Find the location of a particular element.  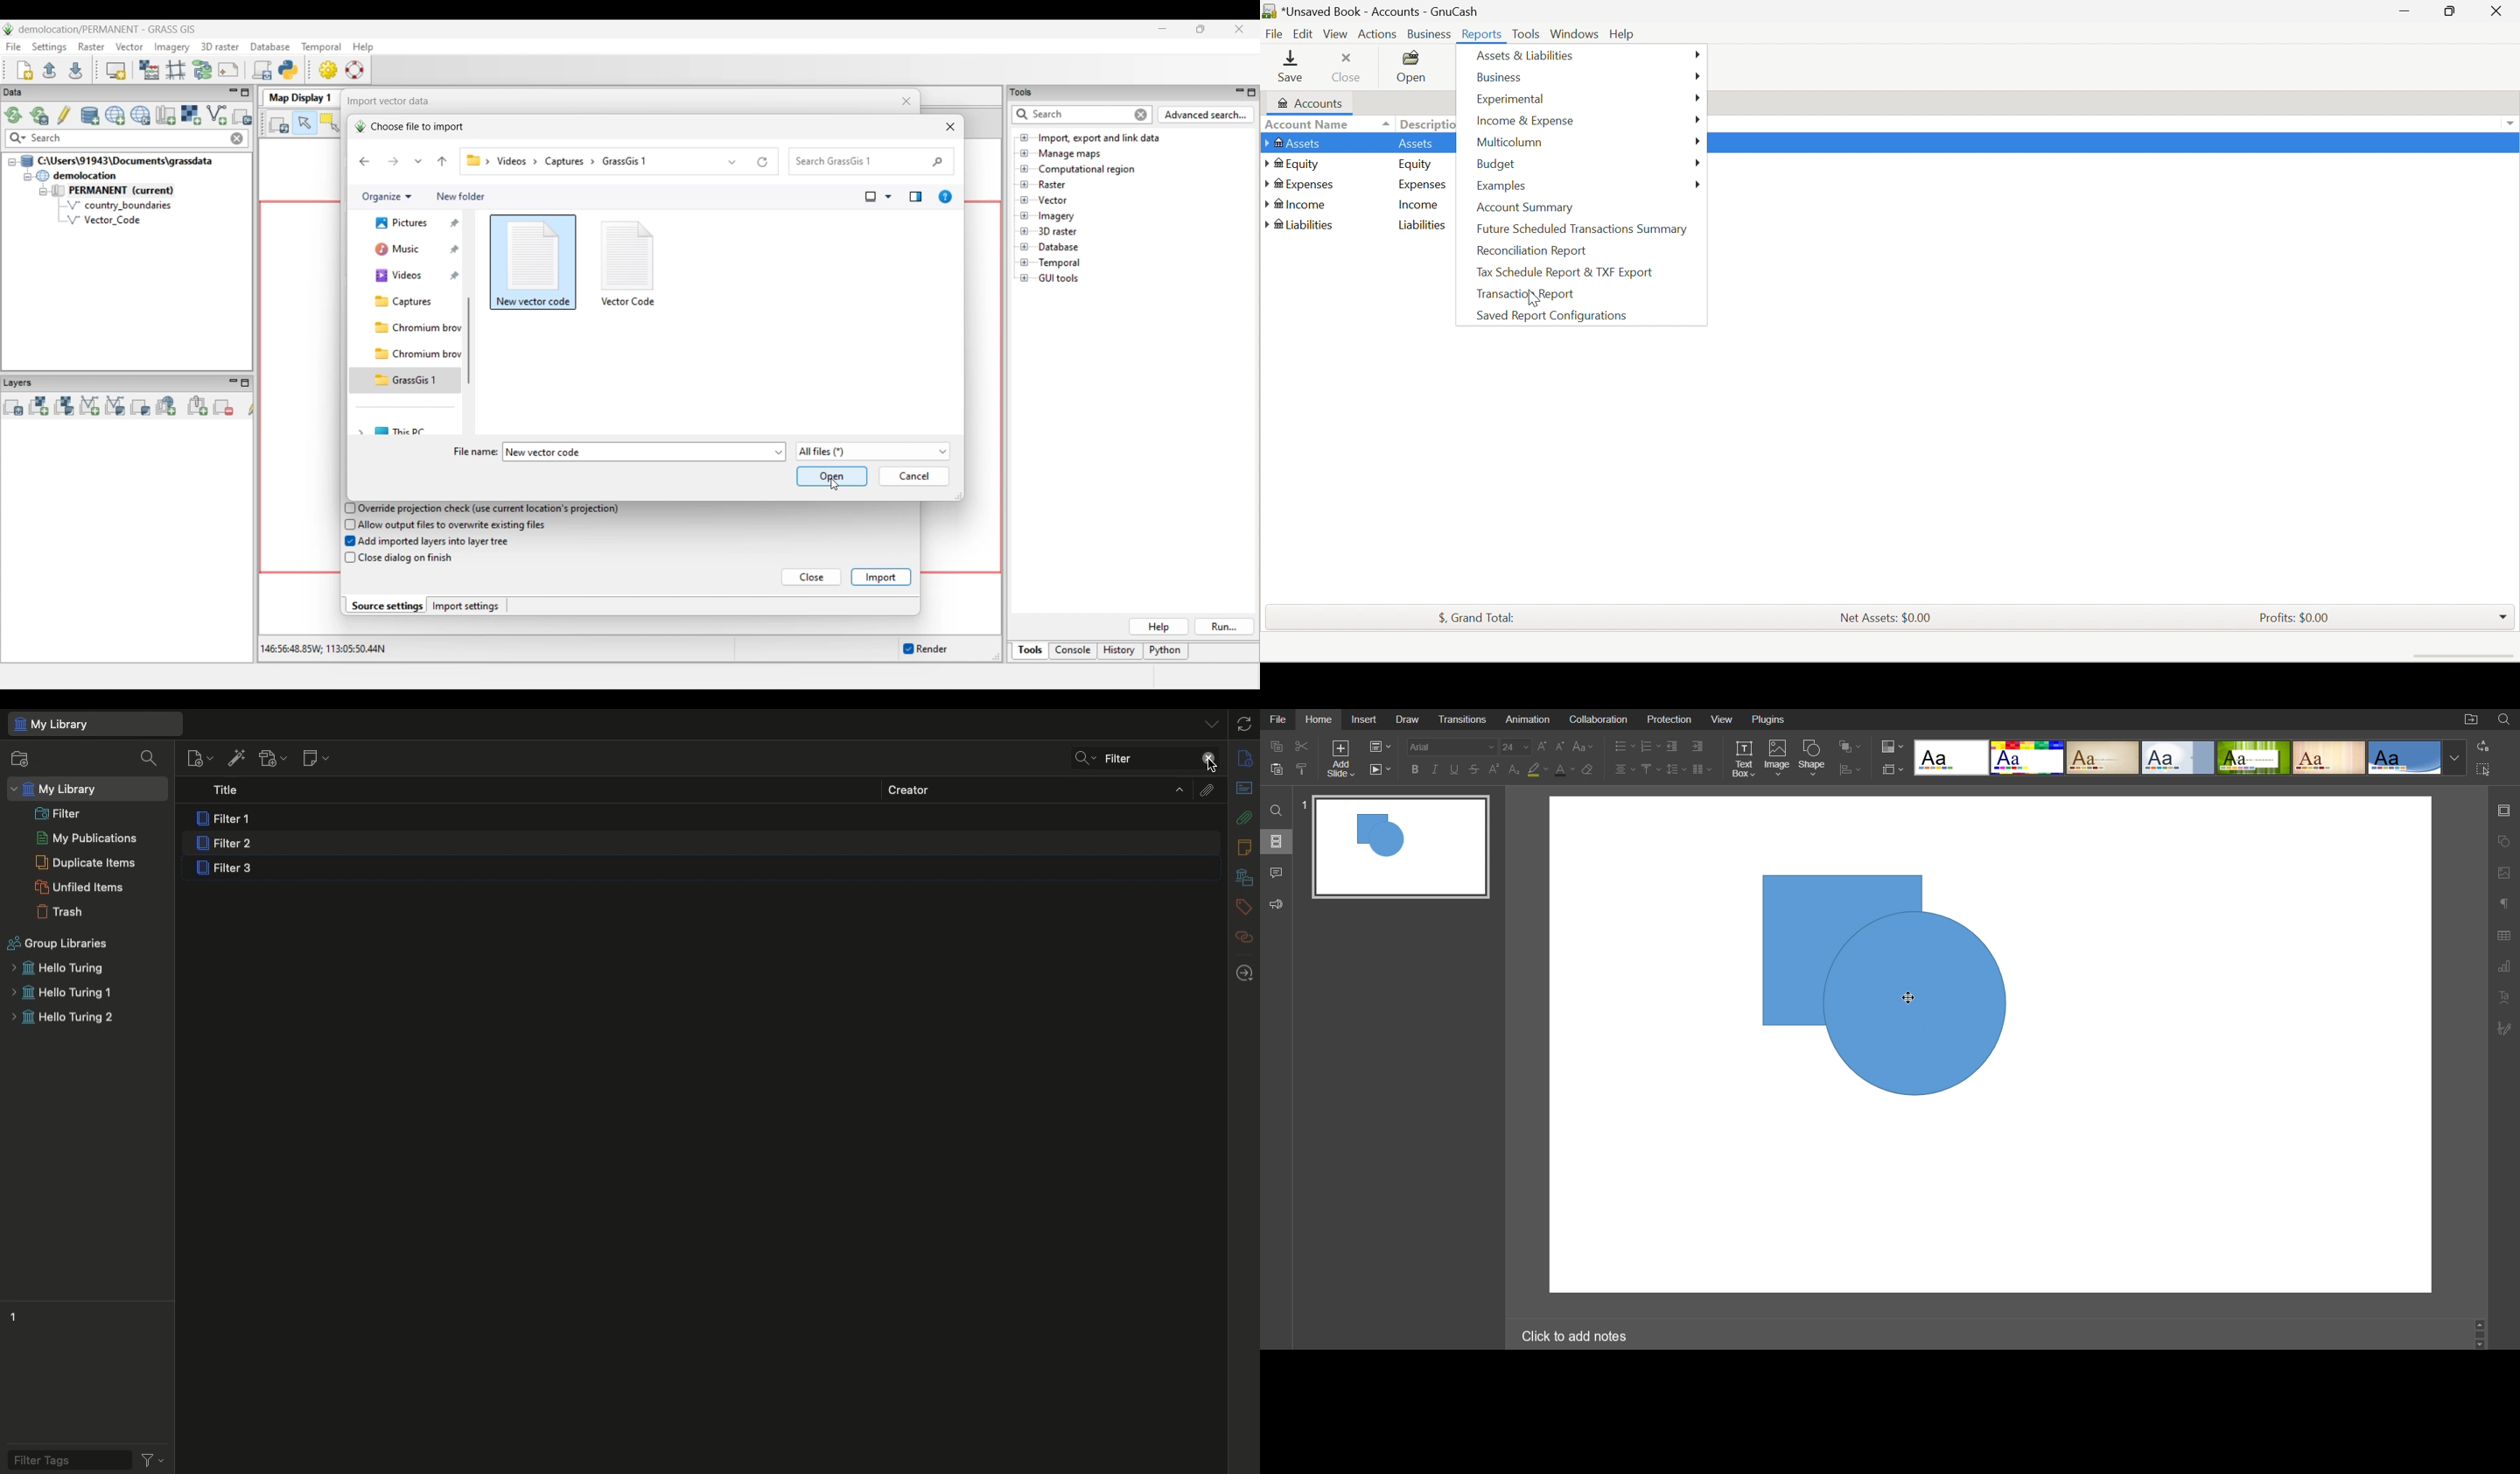

Expenses is located at coordinates (1302, 186).